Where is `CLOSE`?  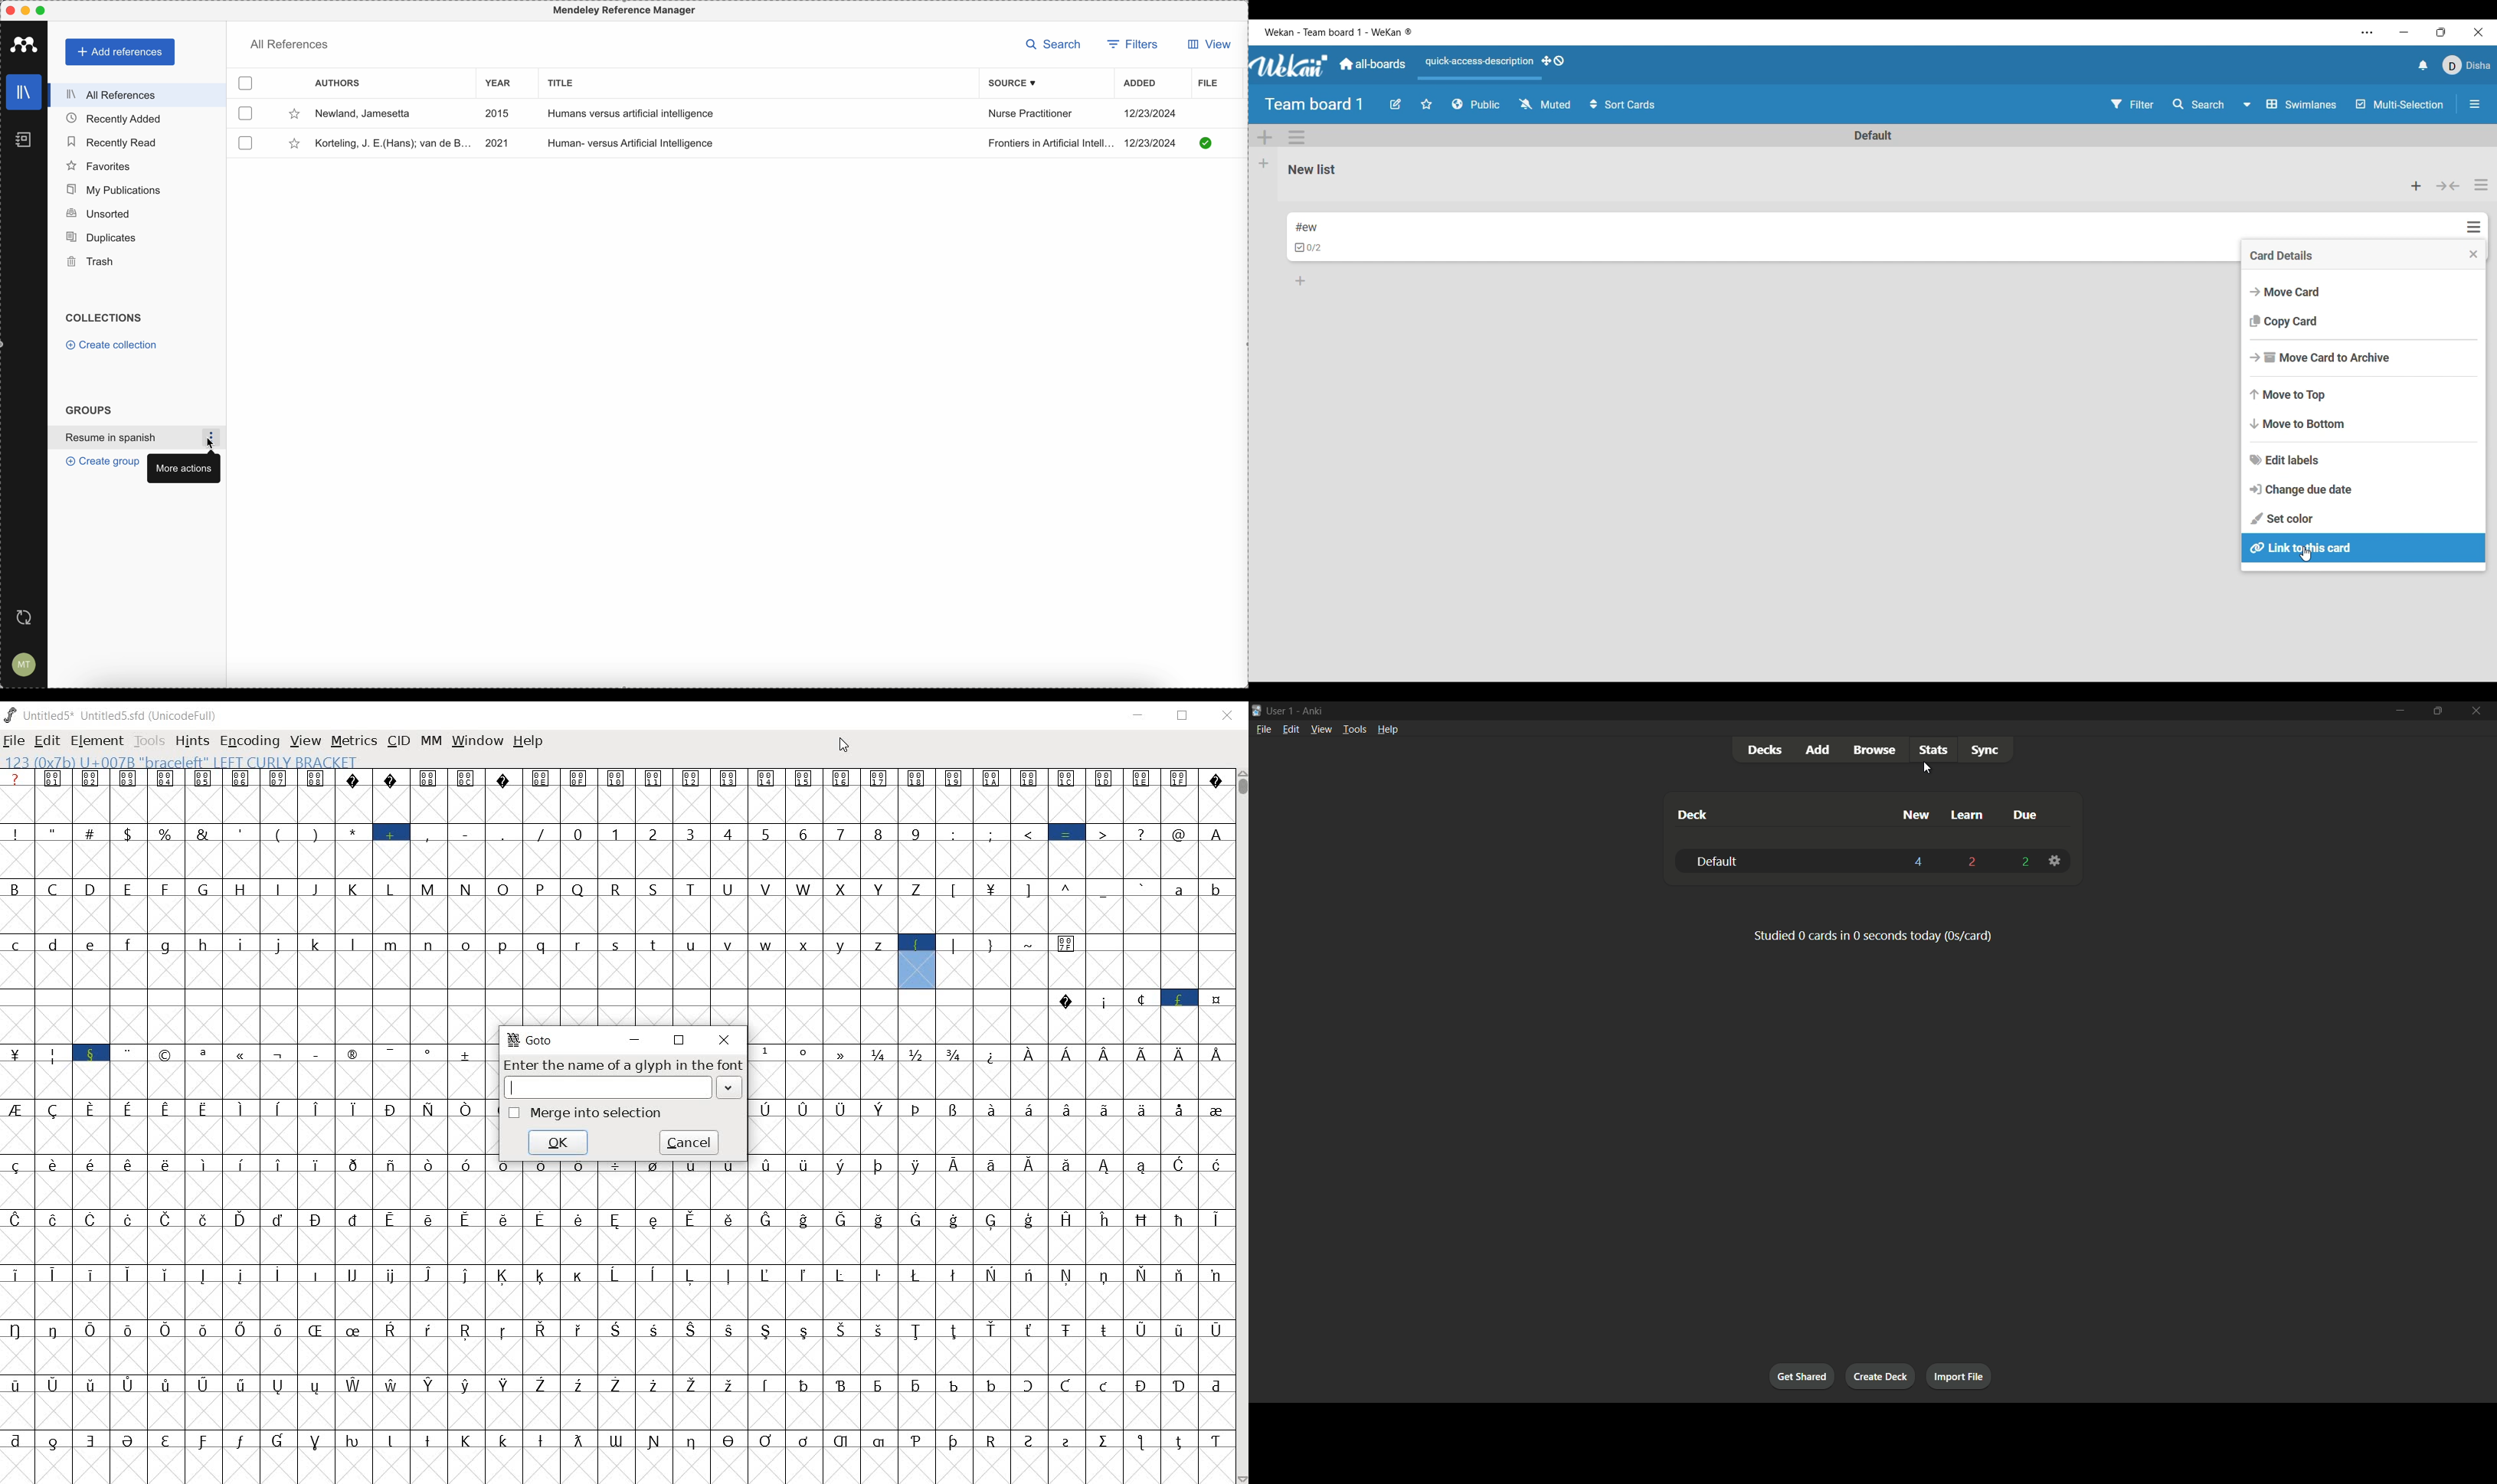
CLOSE is located at coordinates (725, 1039).